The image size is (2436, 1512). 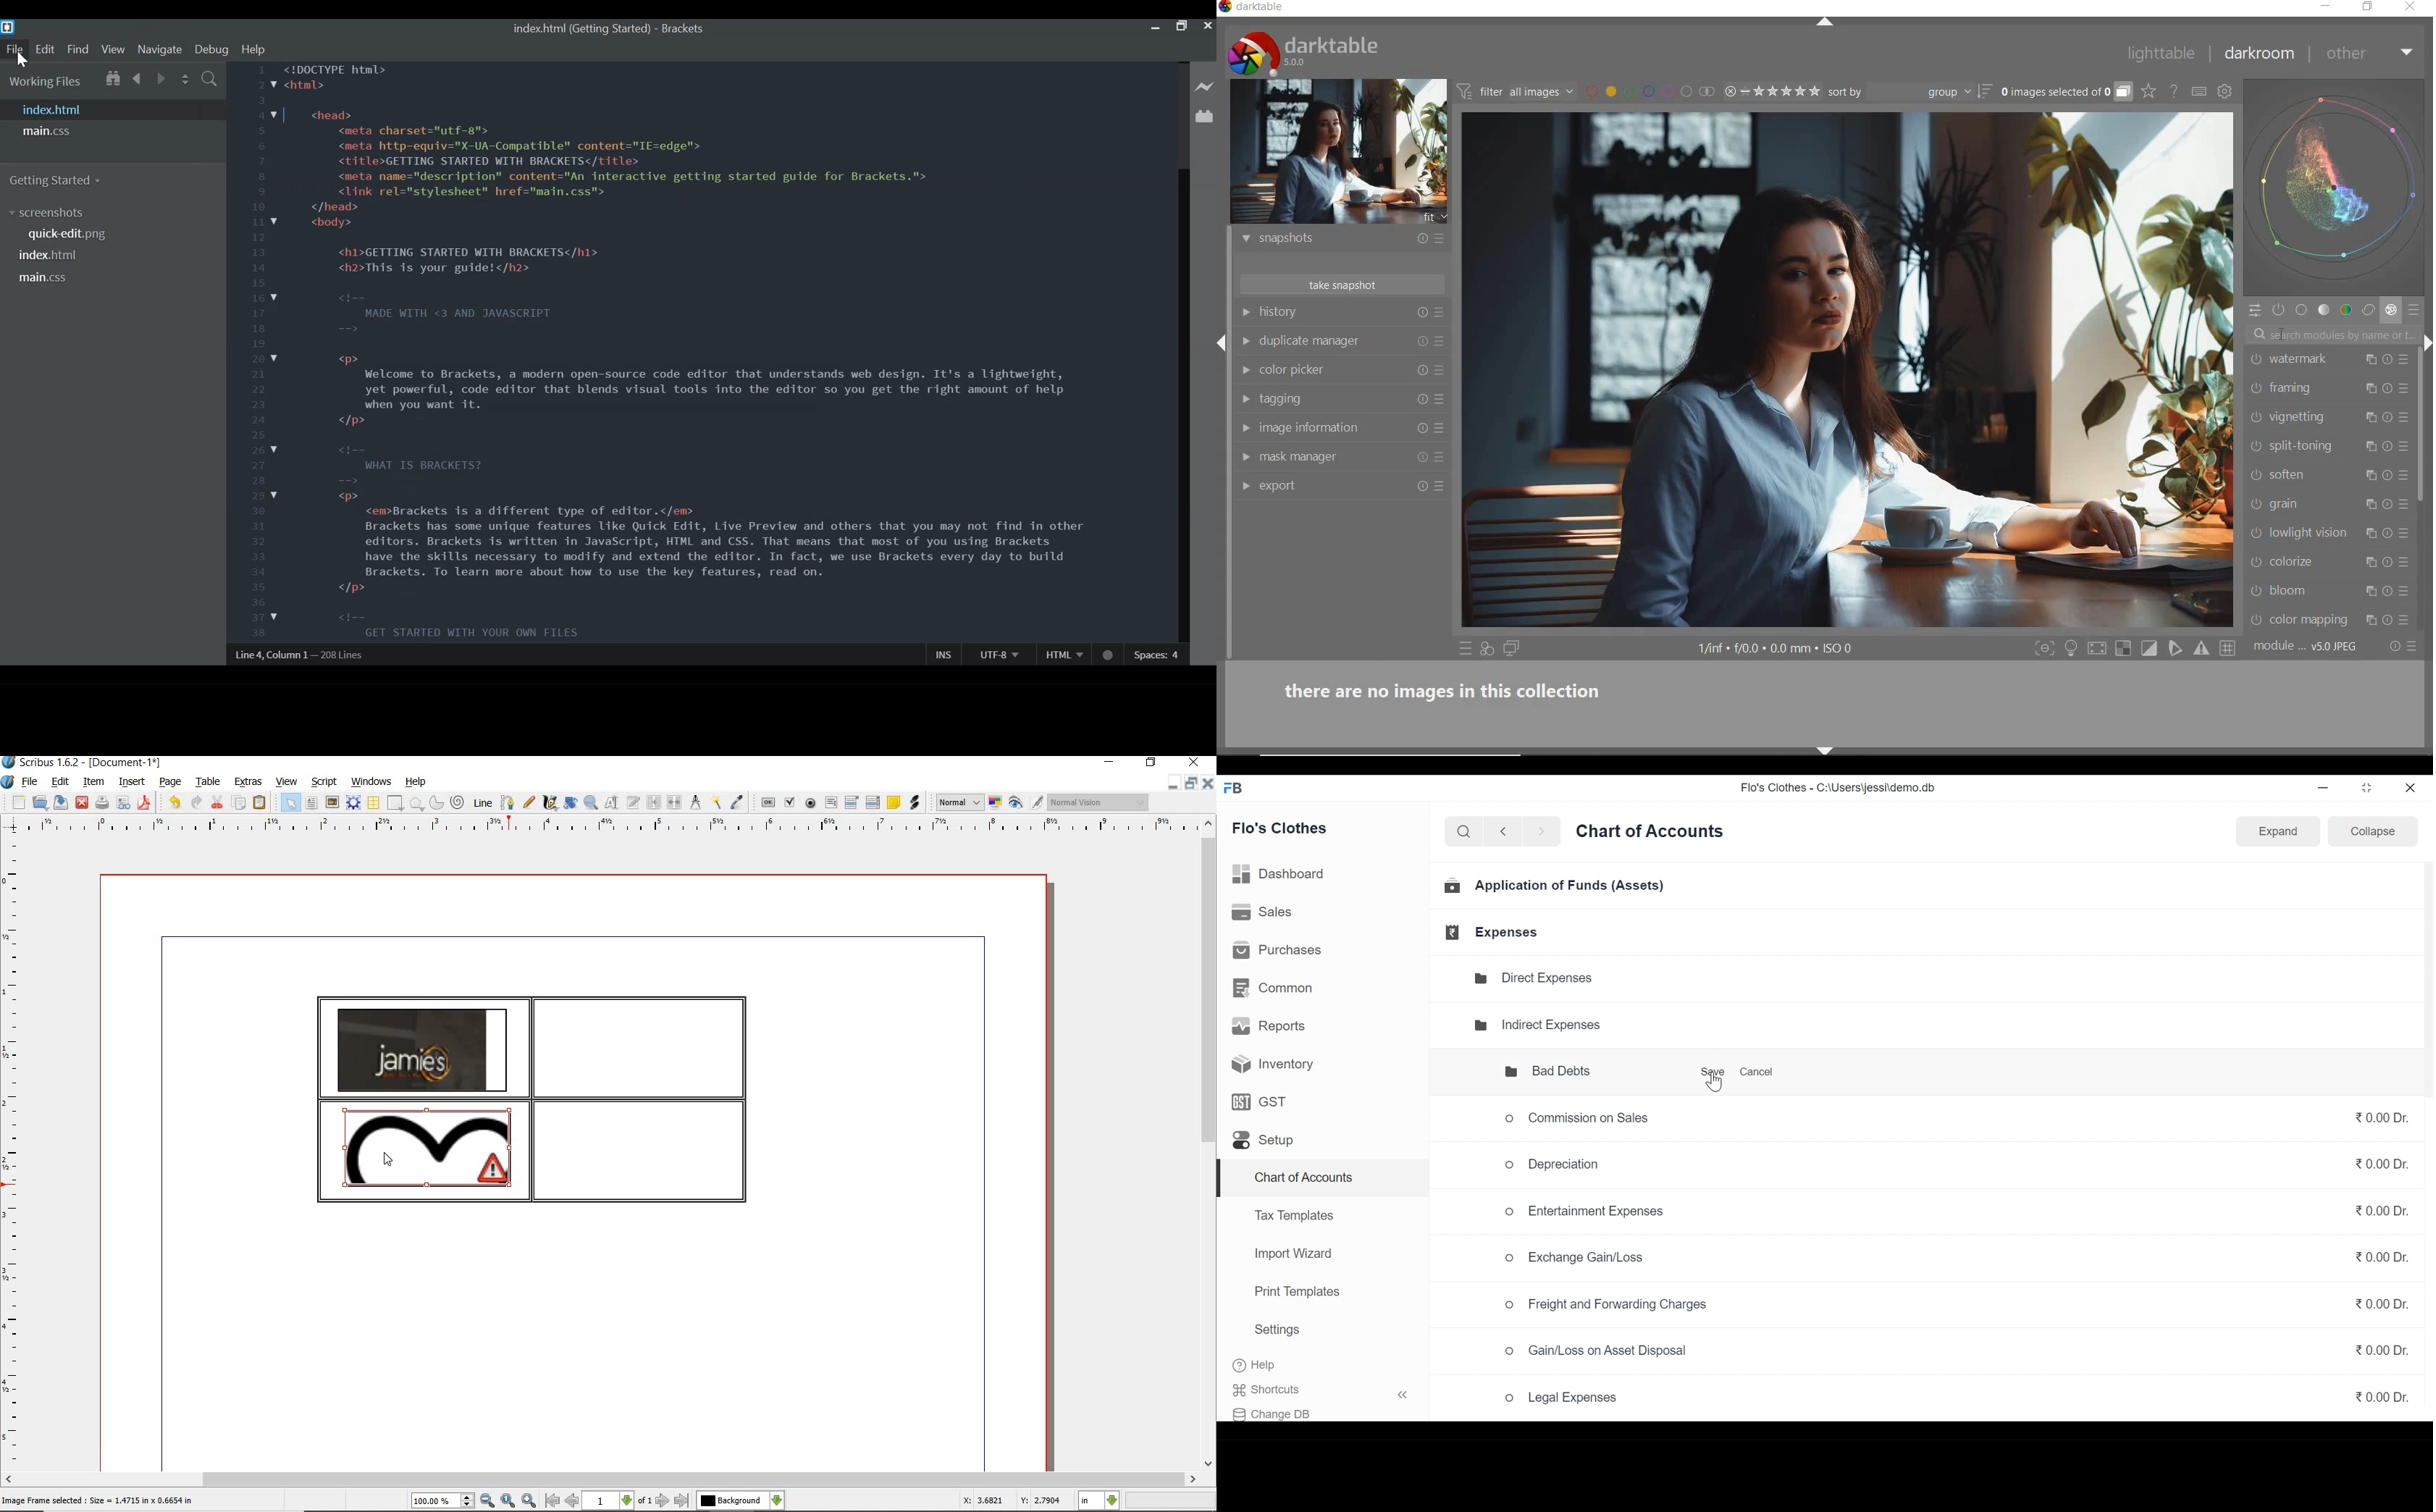 What do you see at coordinates (113, 49) in the screenshot?
I see `View` at bounding box center [113, 49].